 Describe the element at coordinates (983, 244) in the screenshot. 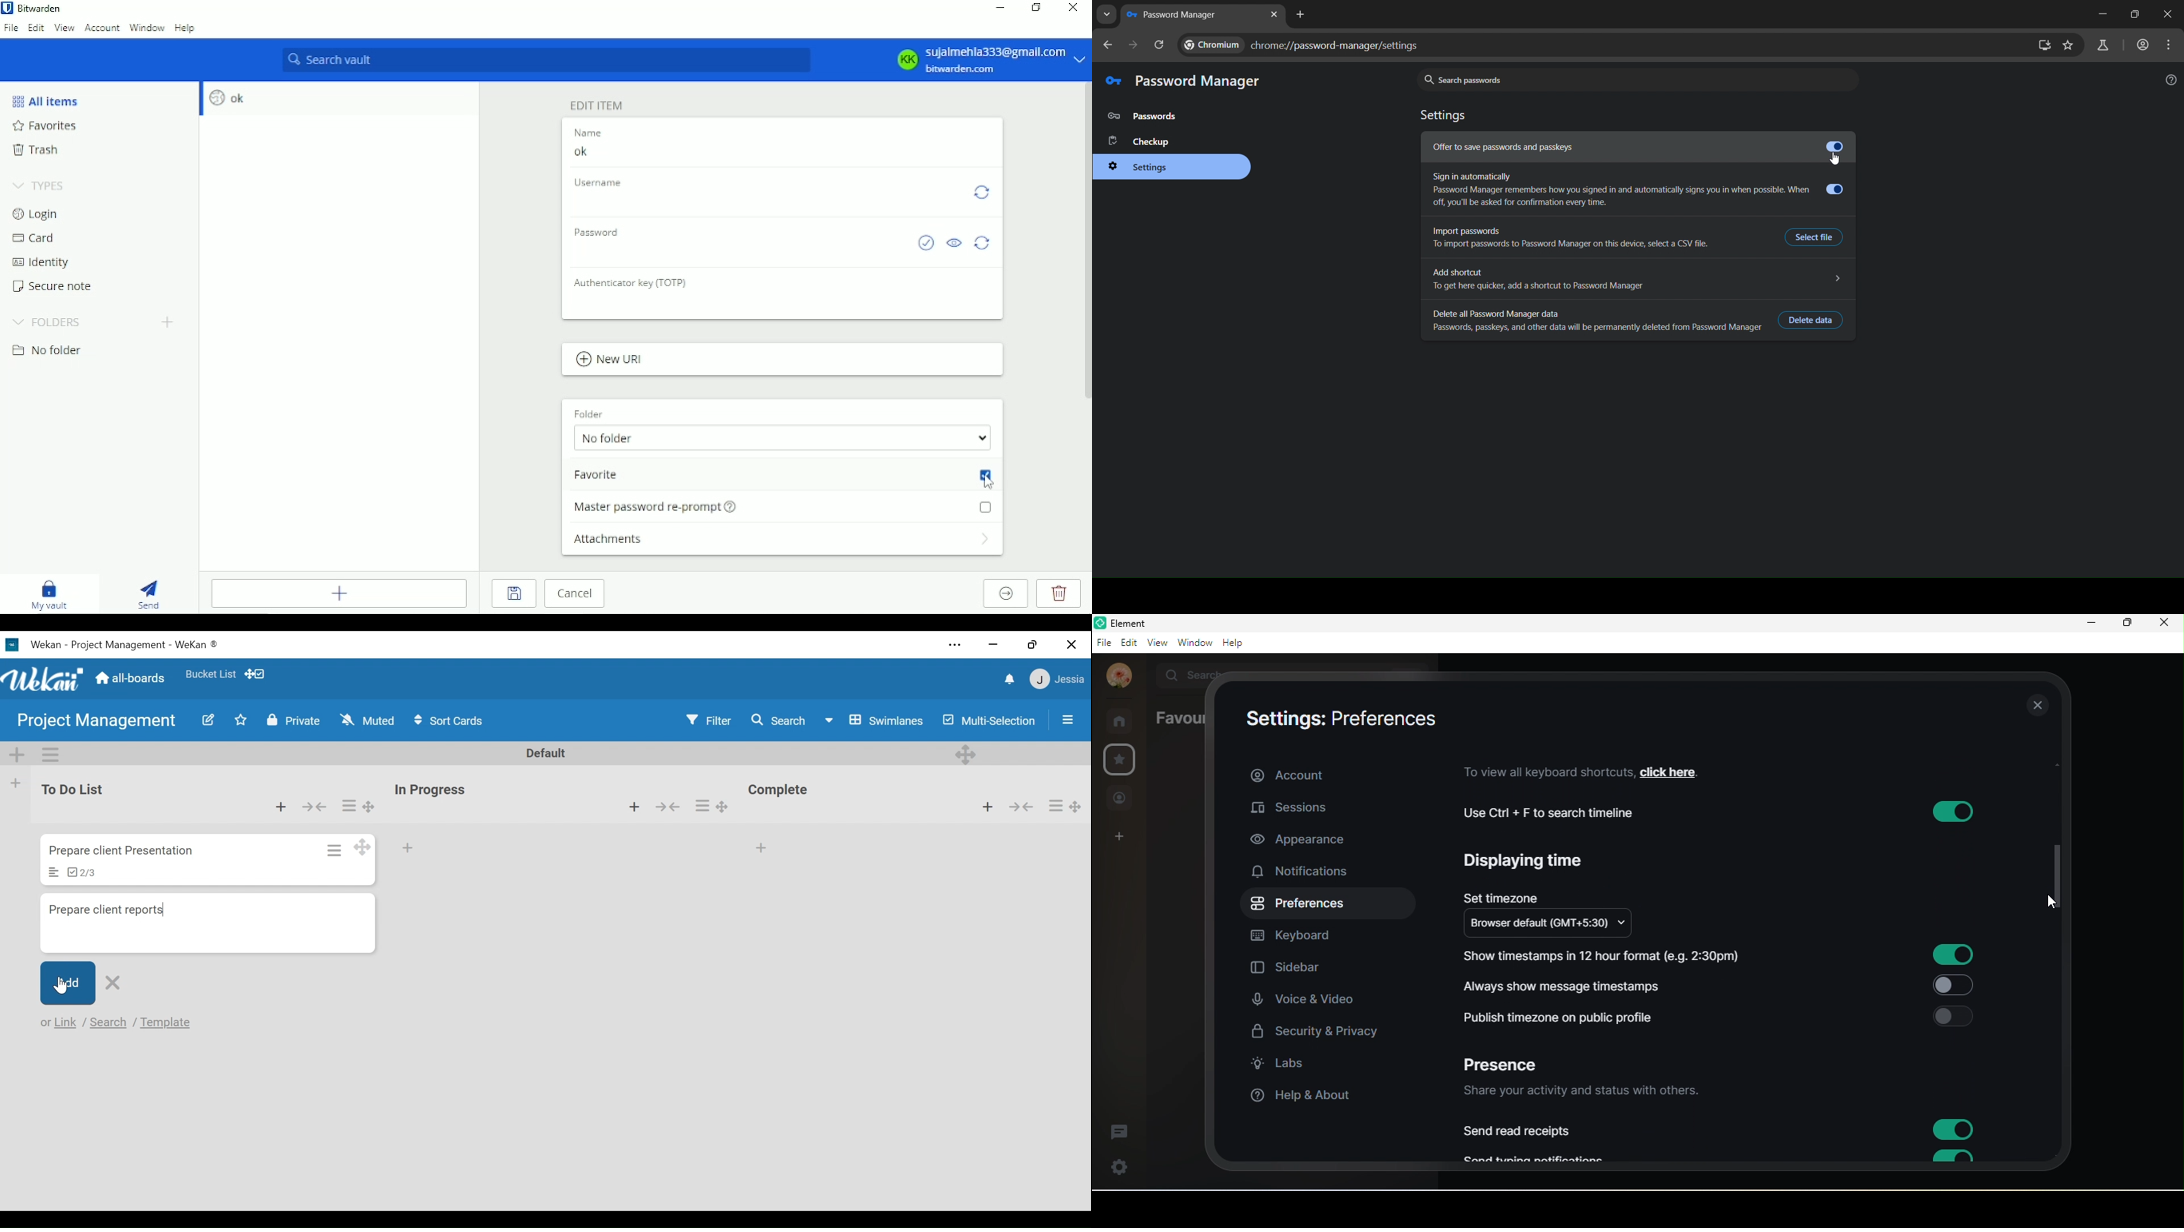

I see `Generate paassword` at that location.